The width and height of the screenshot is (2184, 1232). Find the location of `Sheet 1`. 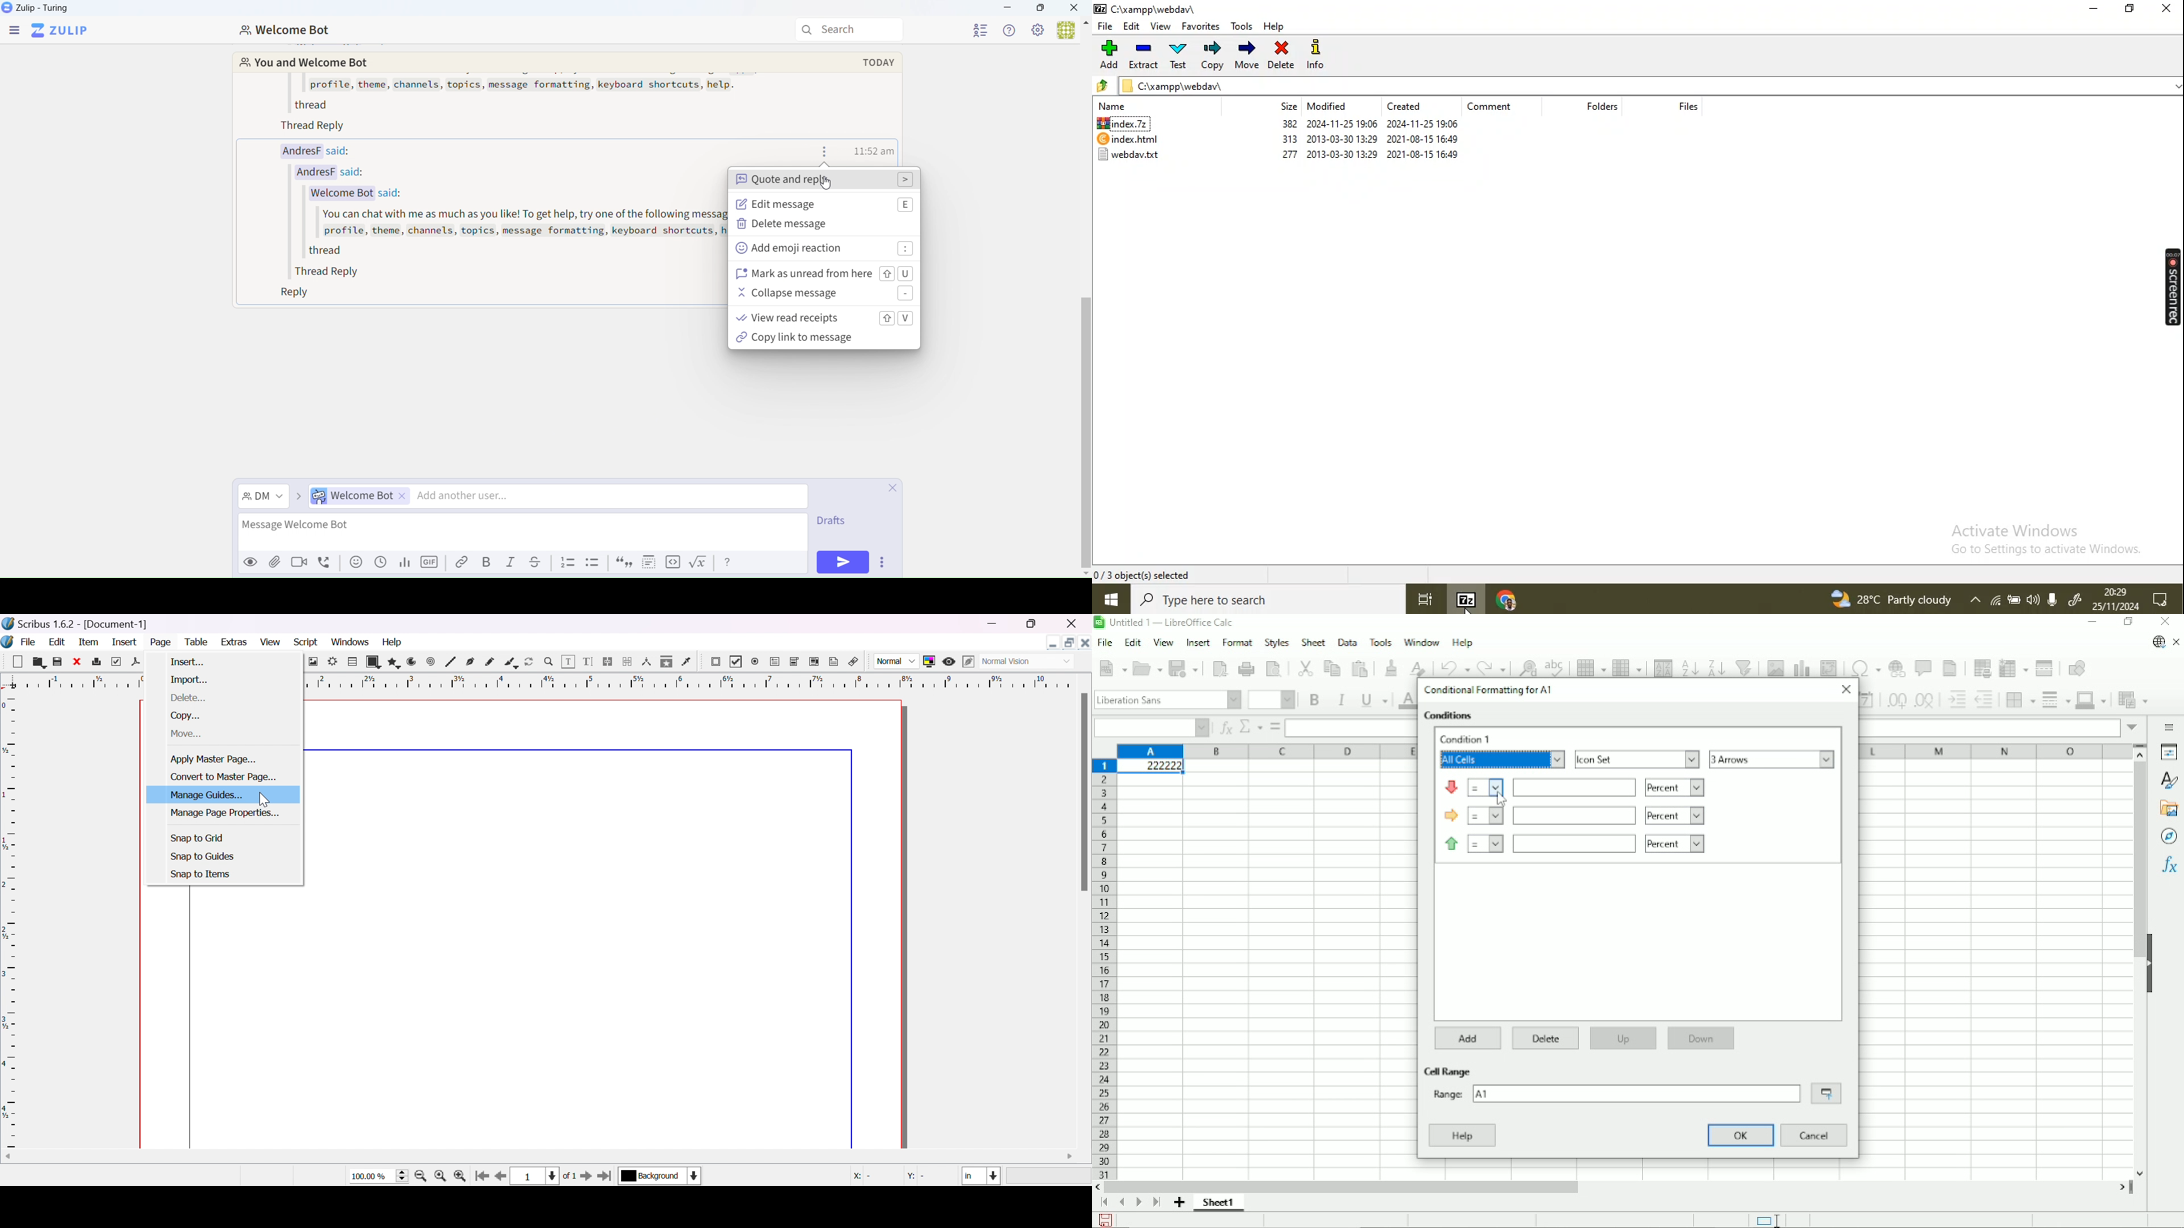

Sheet 1 is located at coordinates (1220, 1202).